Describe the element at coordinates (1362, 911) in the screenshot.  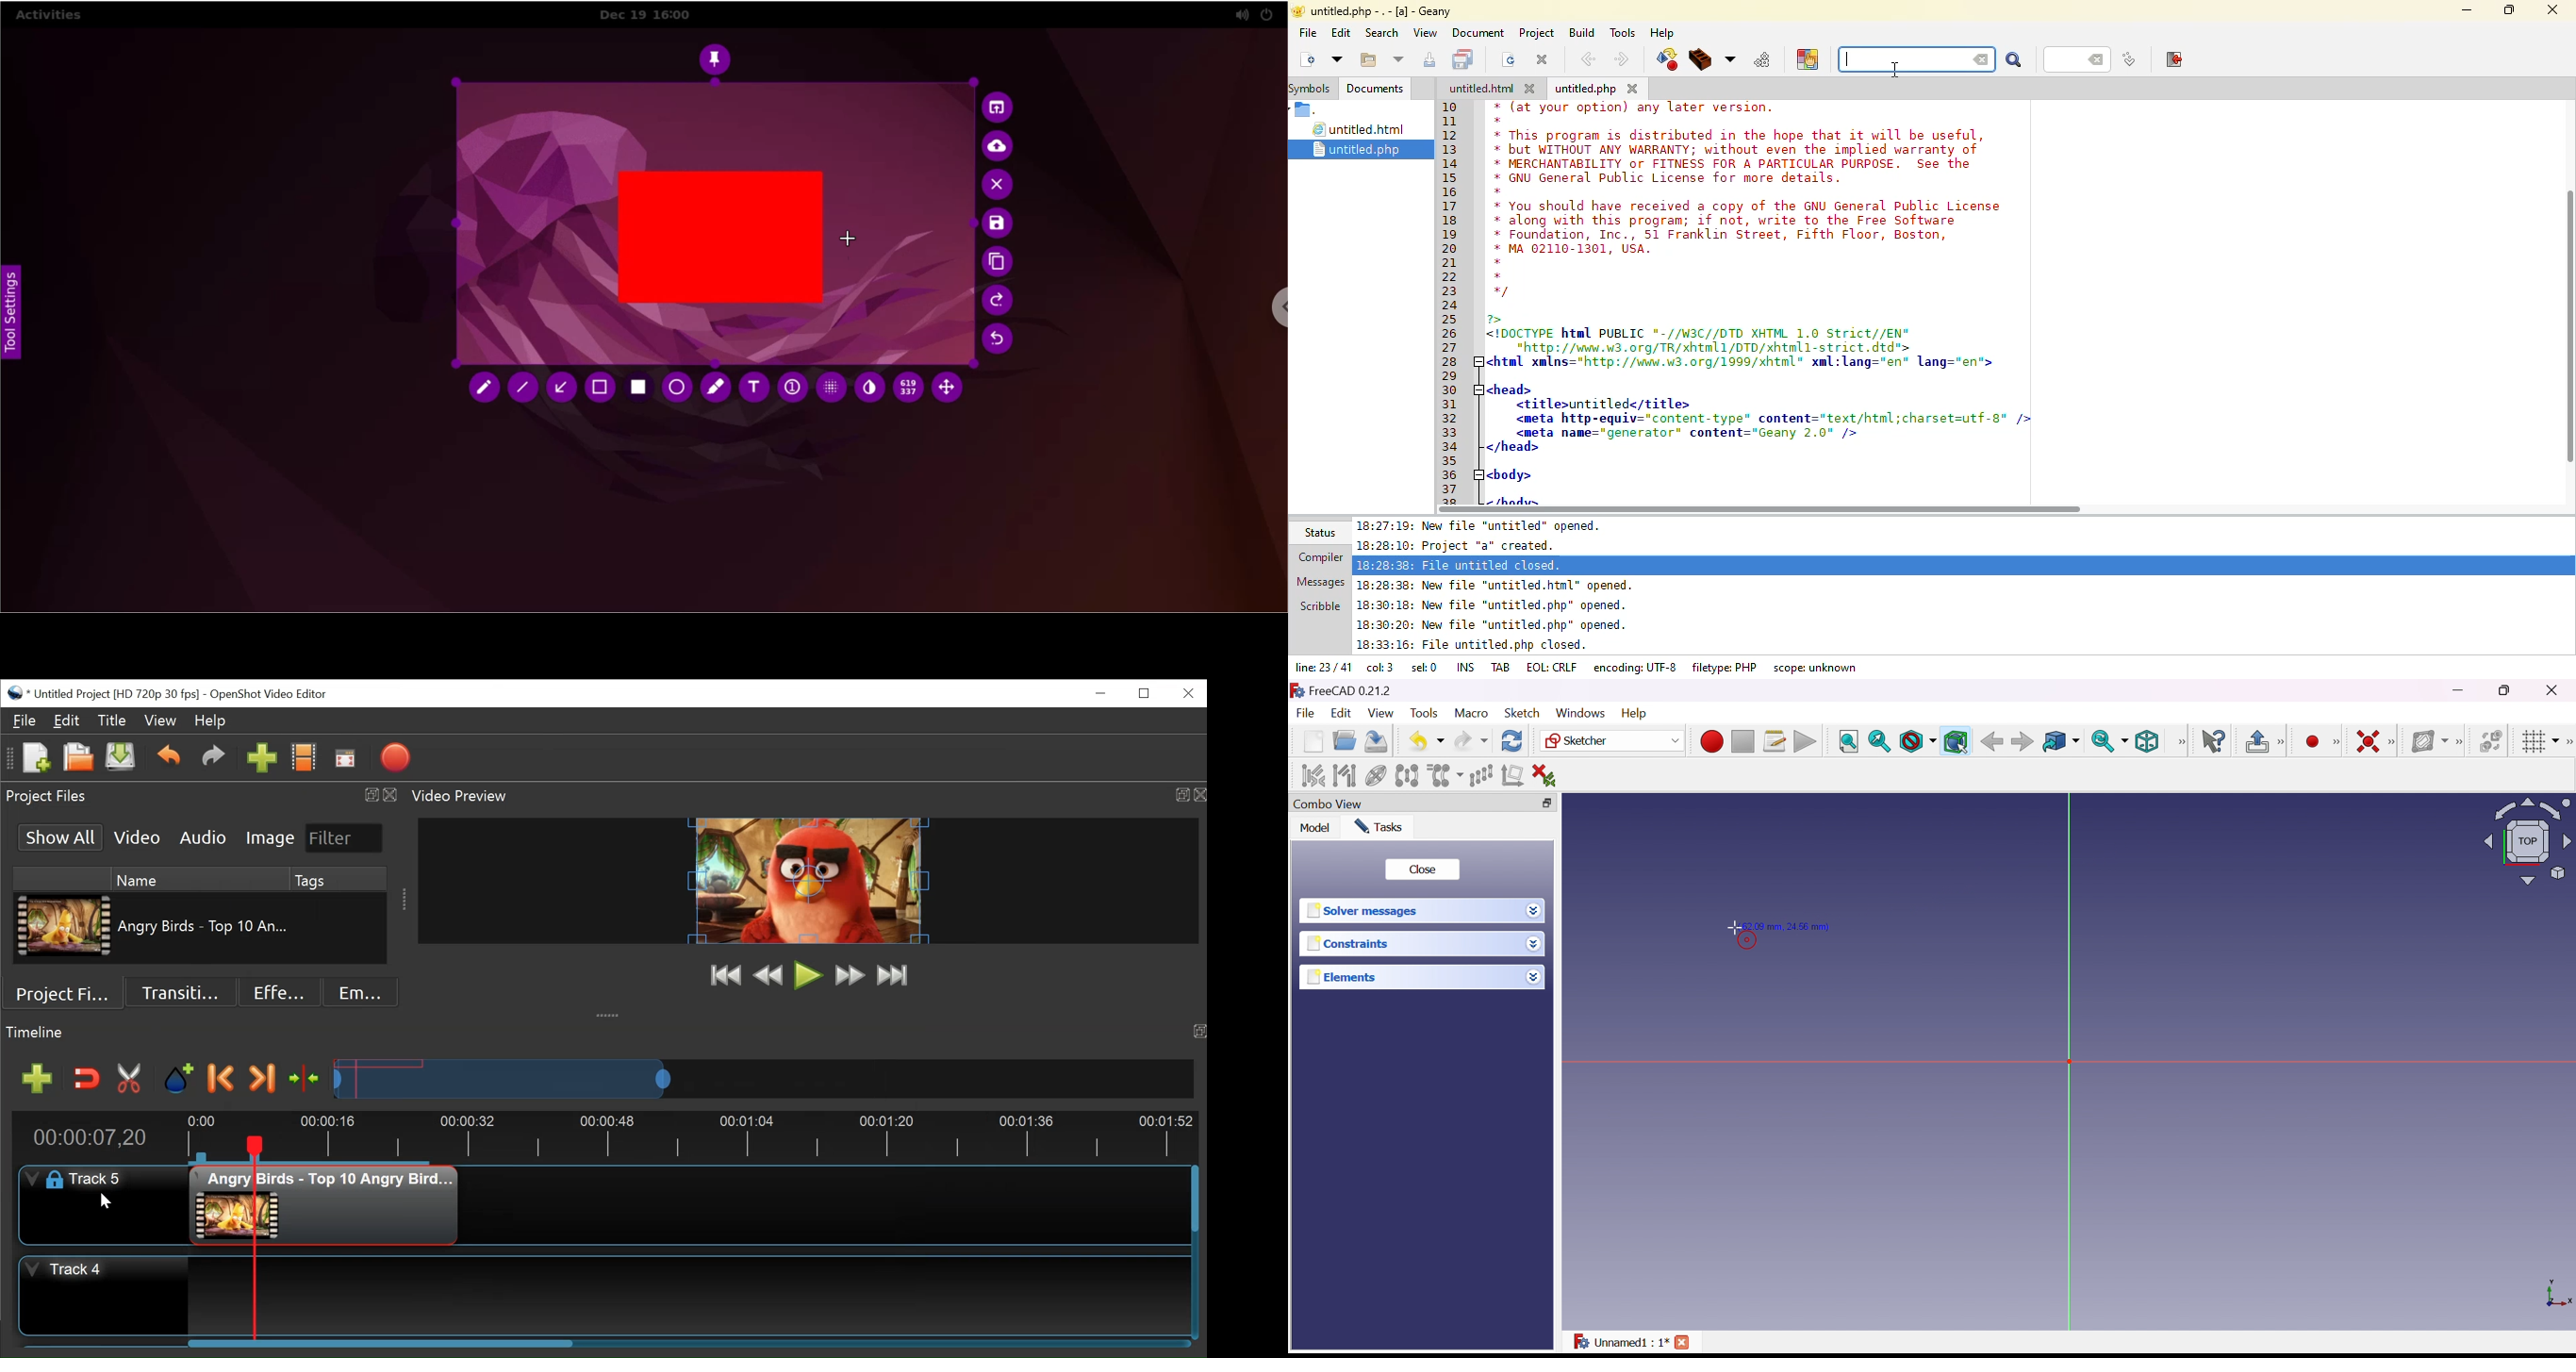
I see `Solver messages` at that location.